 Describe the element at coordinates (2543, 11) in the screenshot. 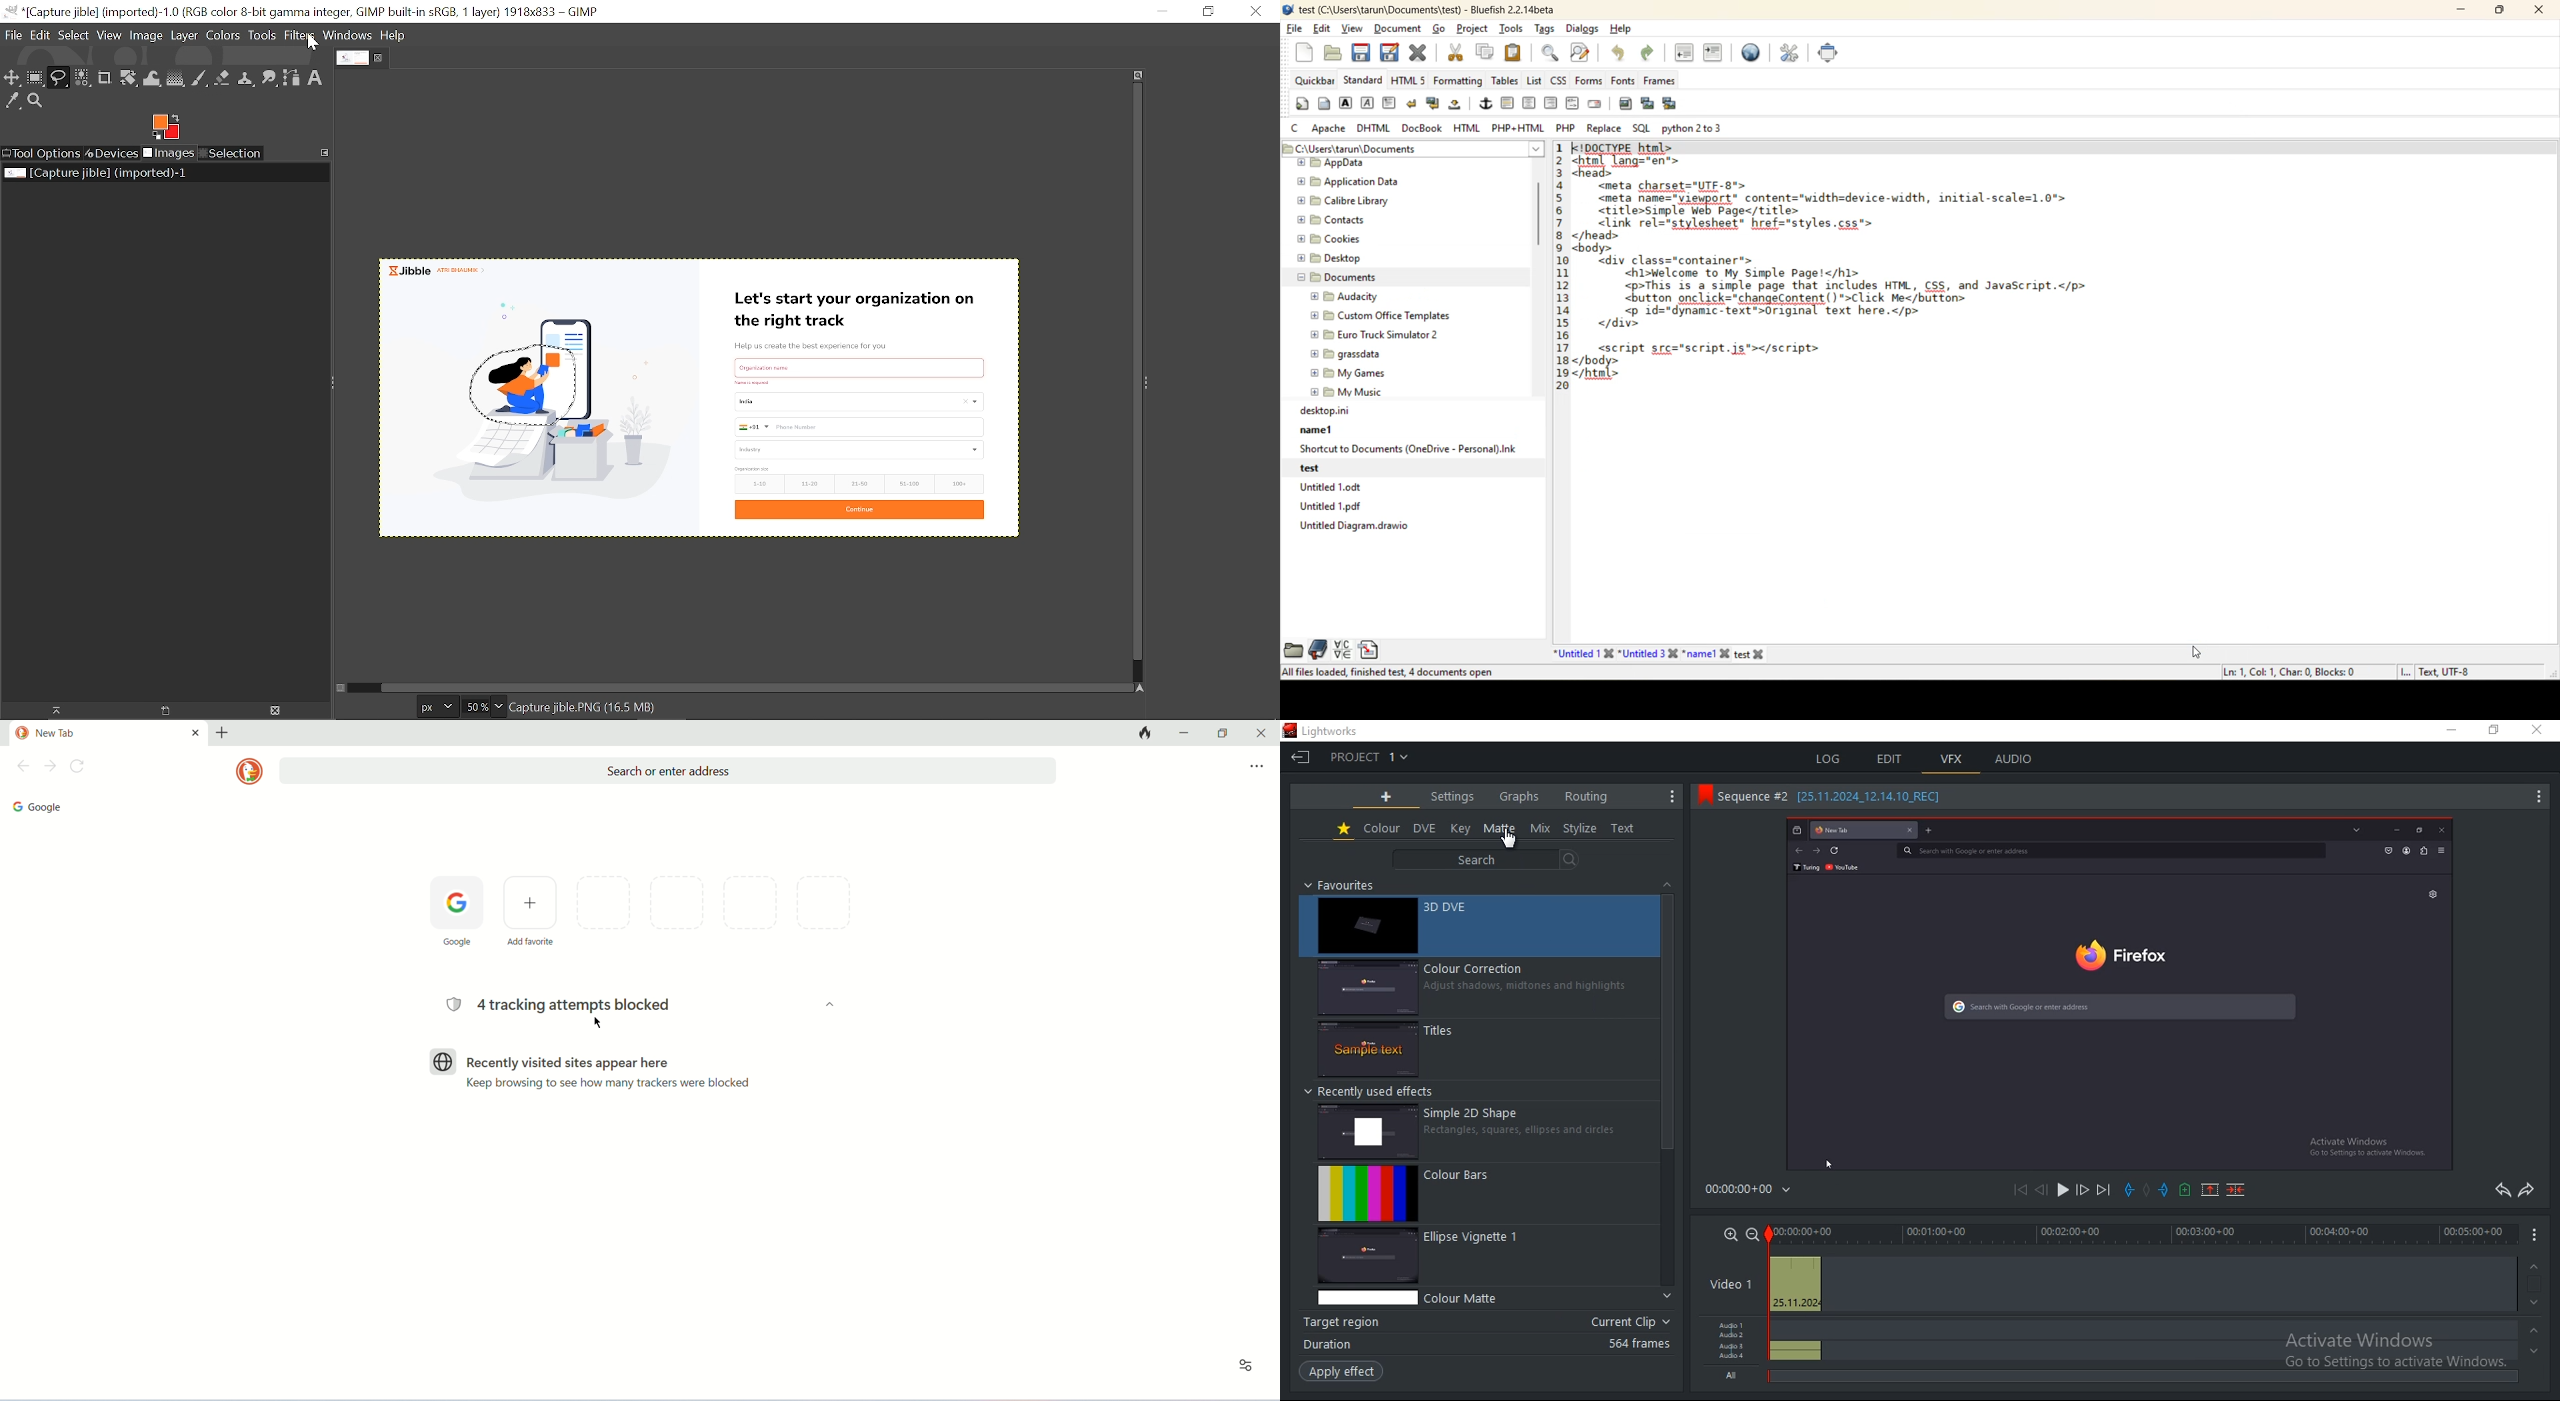

I see `close` at that location.